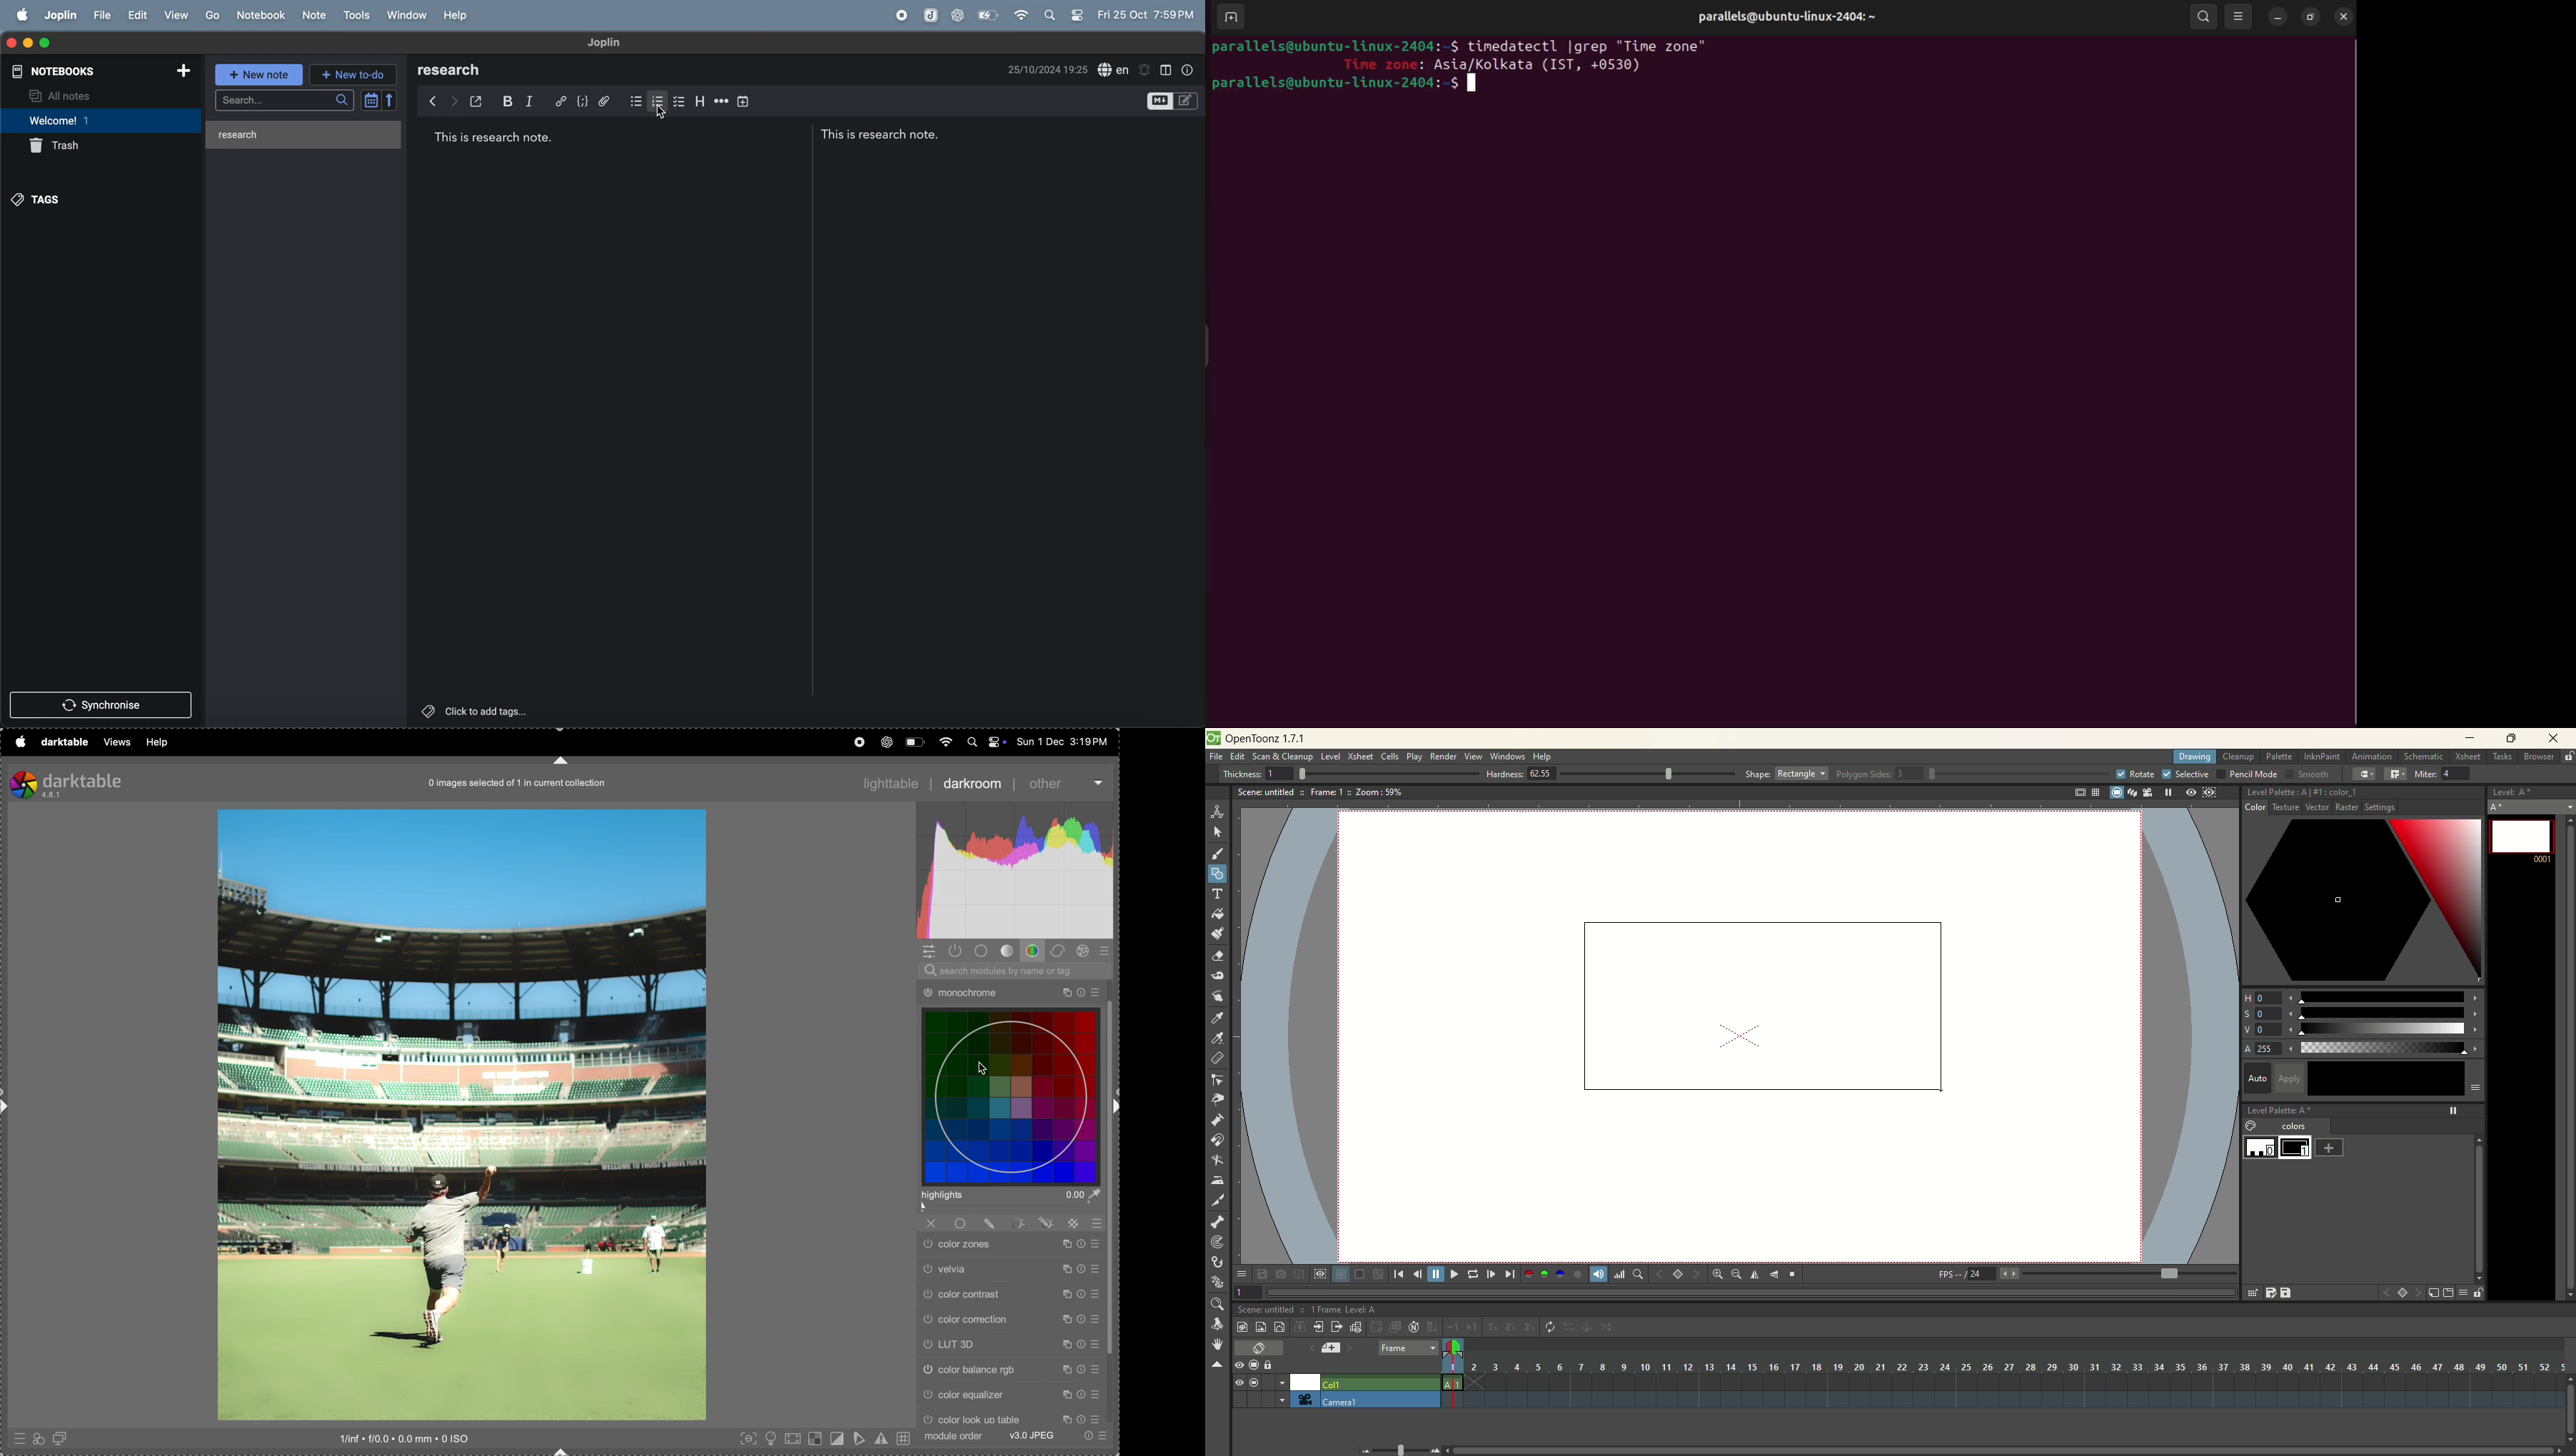 The width and height of the screenshot is (2576, 1456). What do you see at coordinates (1390, 757) in the screenshot?
I see `cells` at bounding box center [1390, 757].